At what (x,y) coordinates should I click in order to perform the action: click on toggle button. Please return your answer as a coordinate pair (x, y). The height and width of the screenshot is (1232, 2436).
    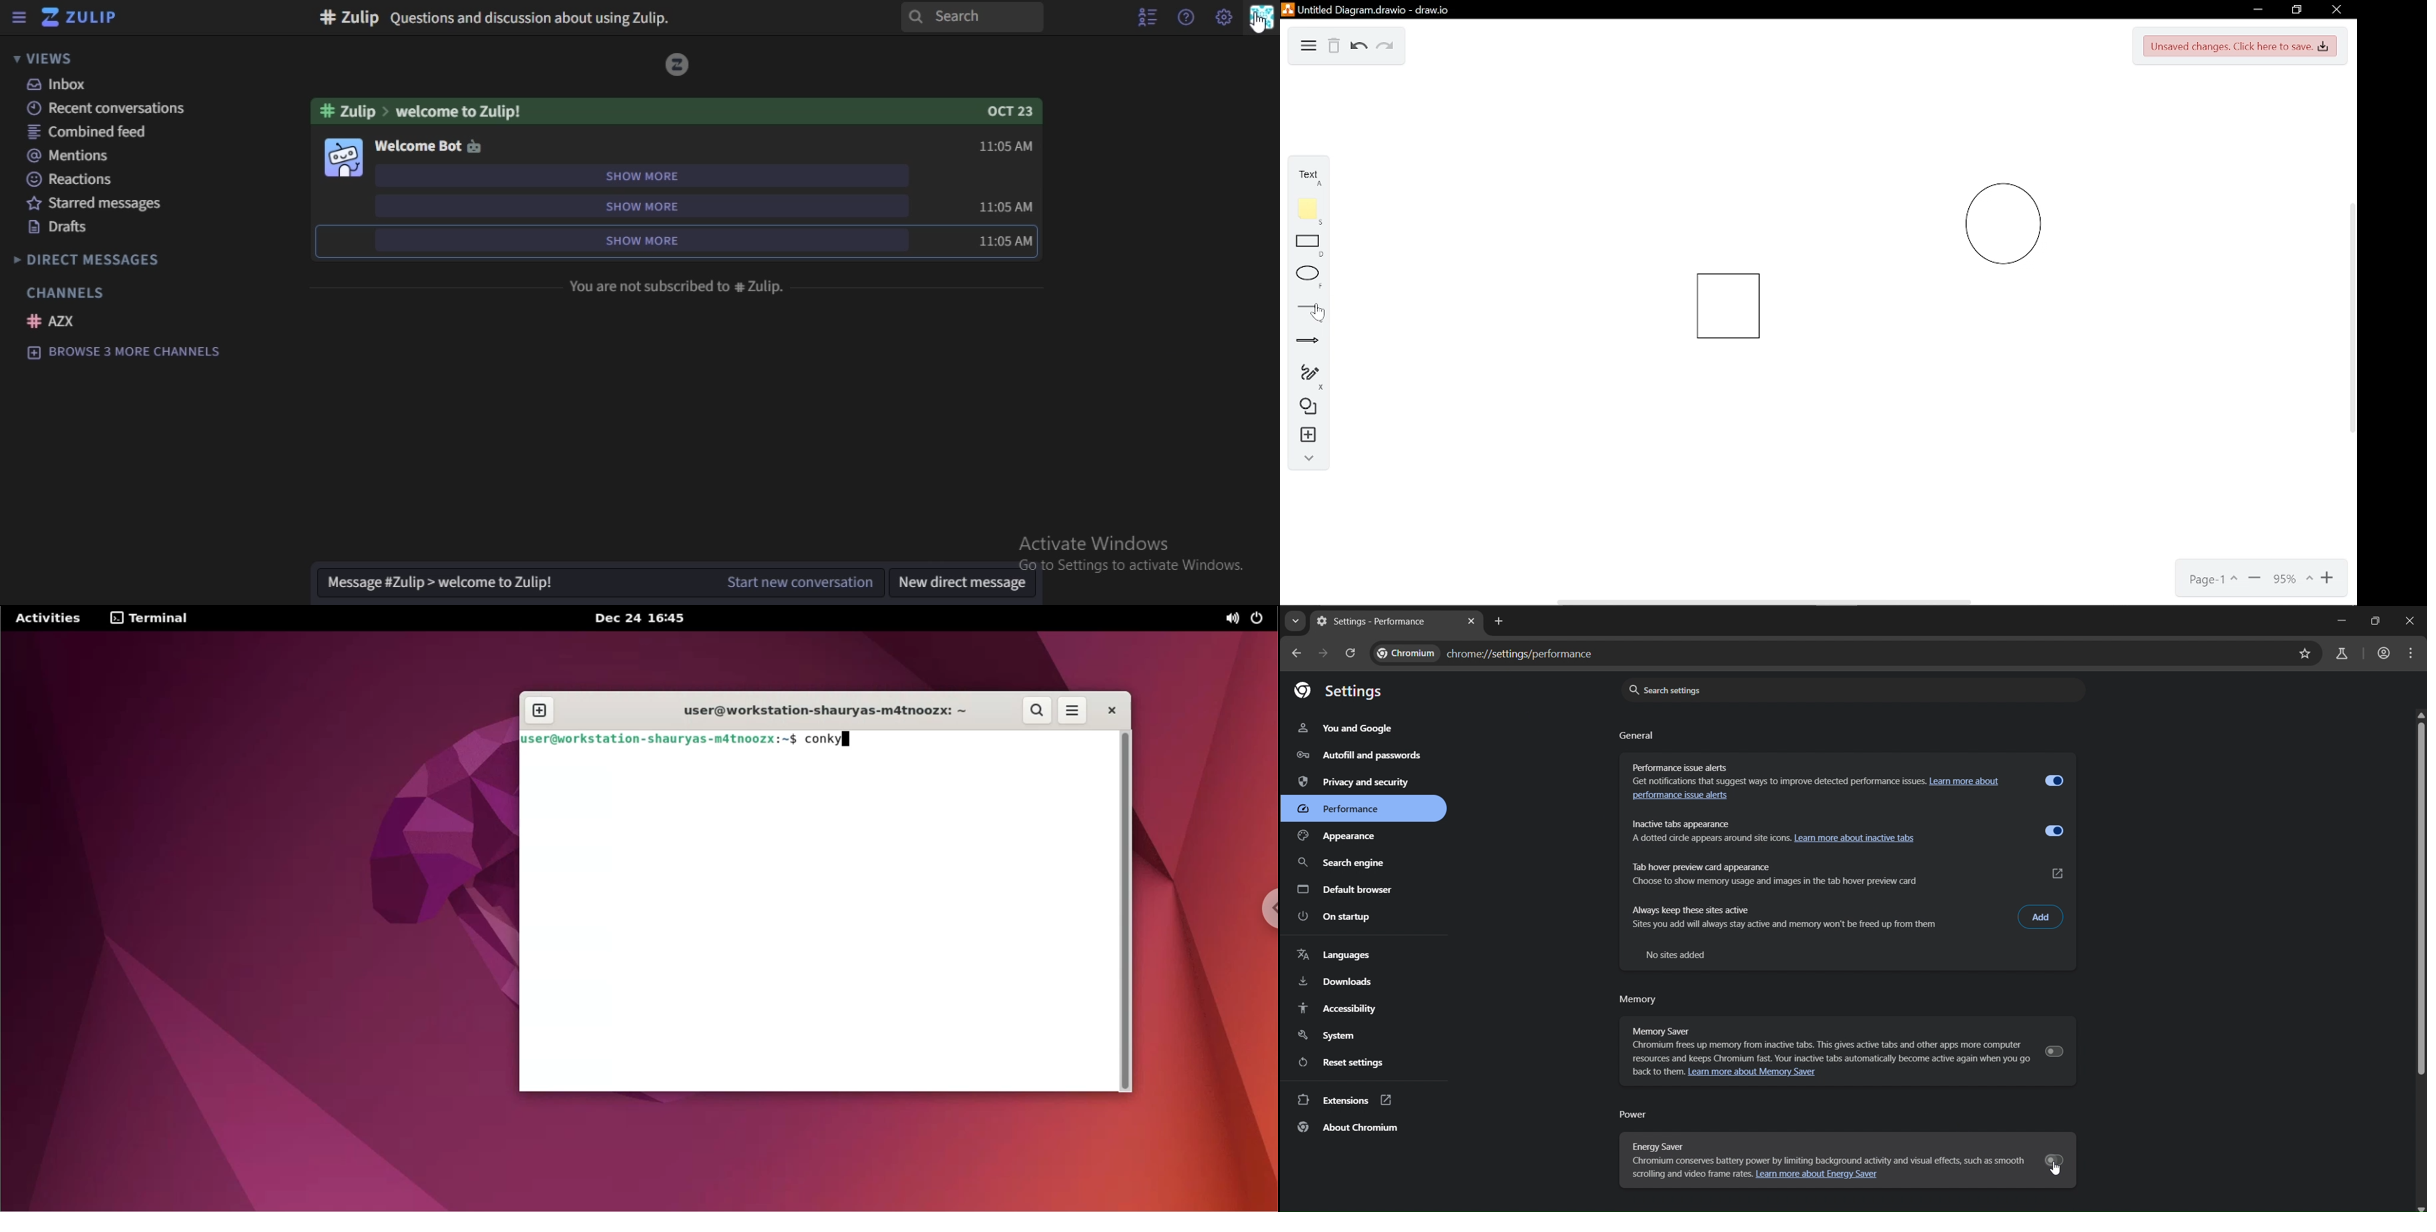
    Looking at the image, I should click on (2054, 1051).